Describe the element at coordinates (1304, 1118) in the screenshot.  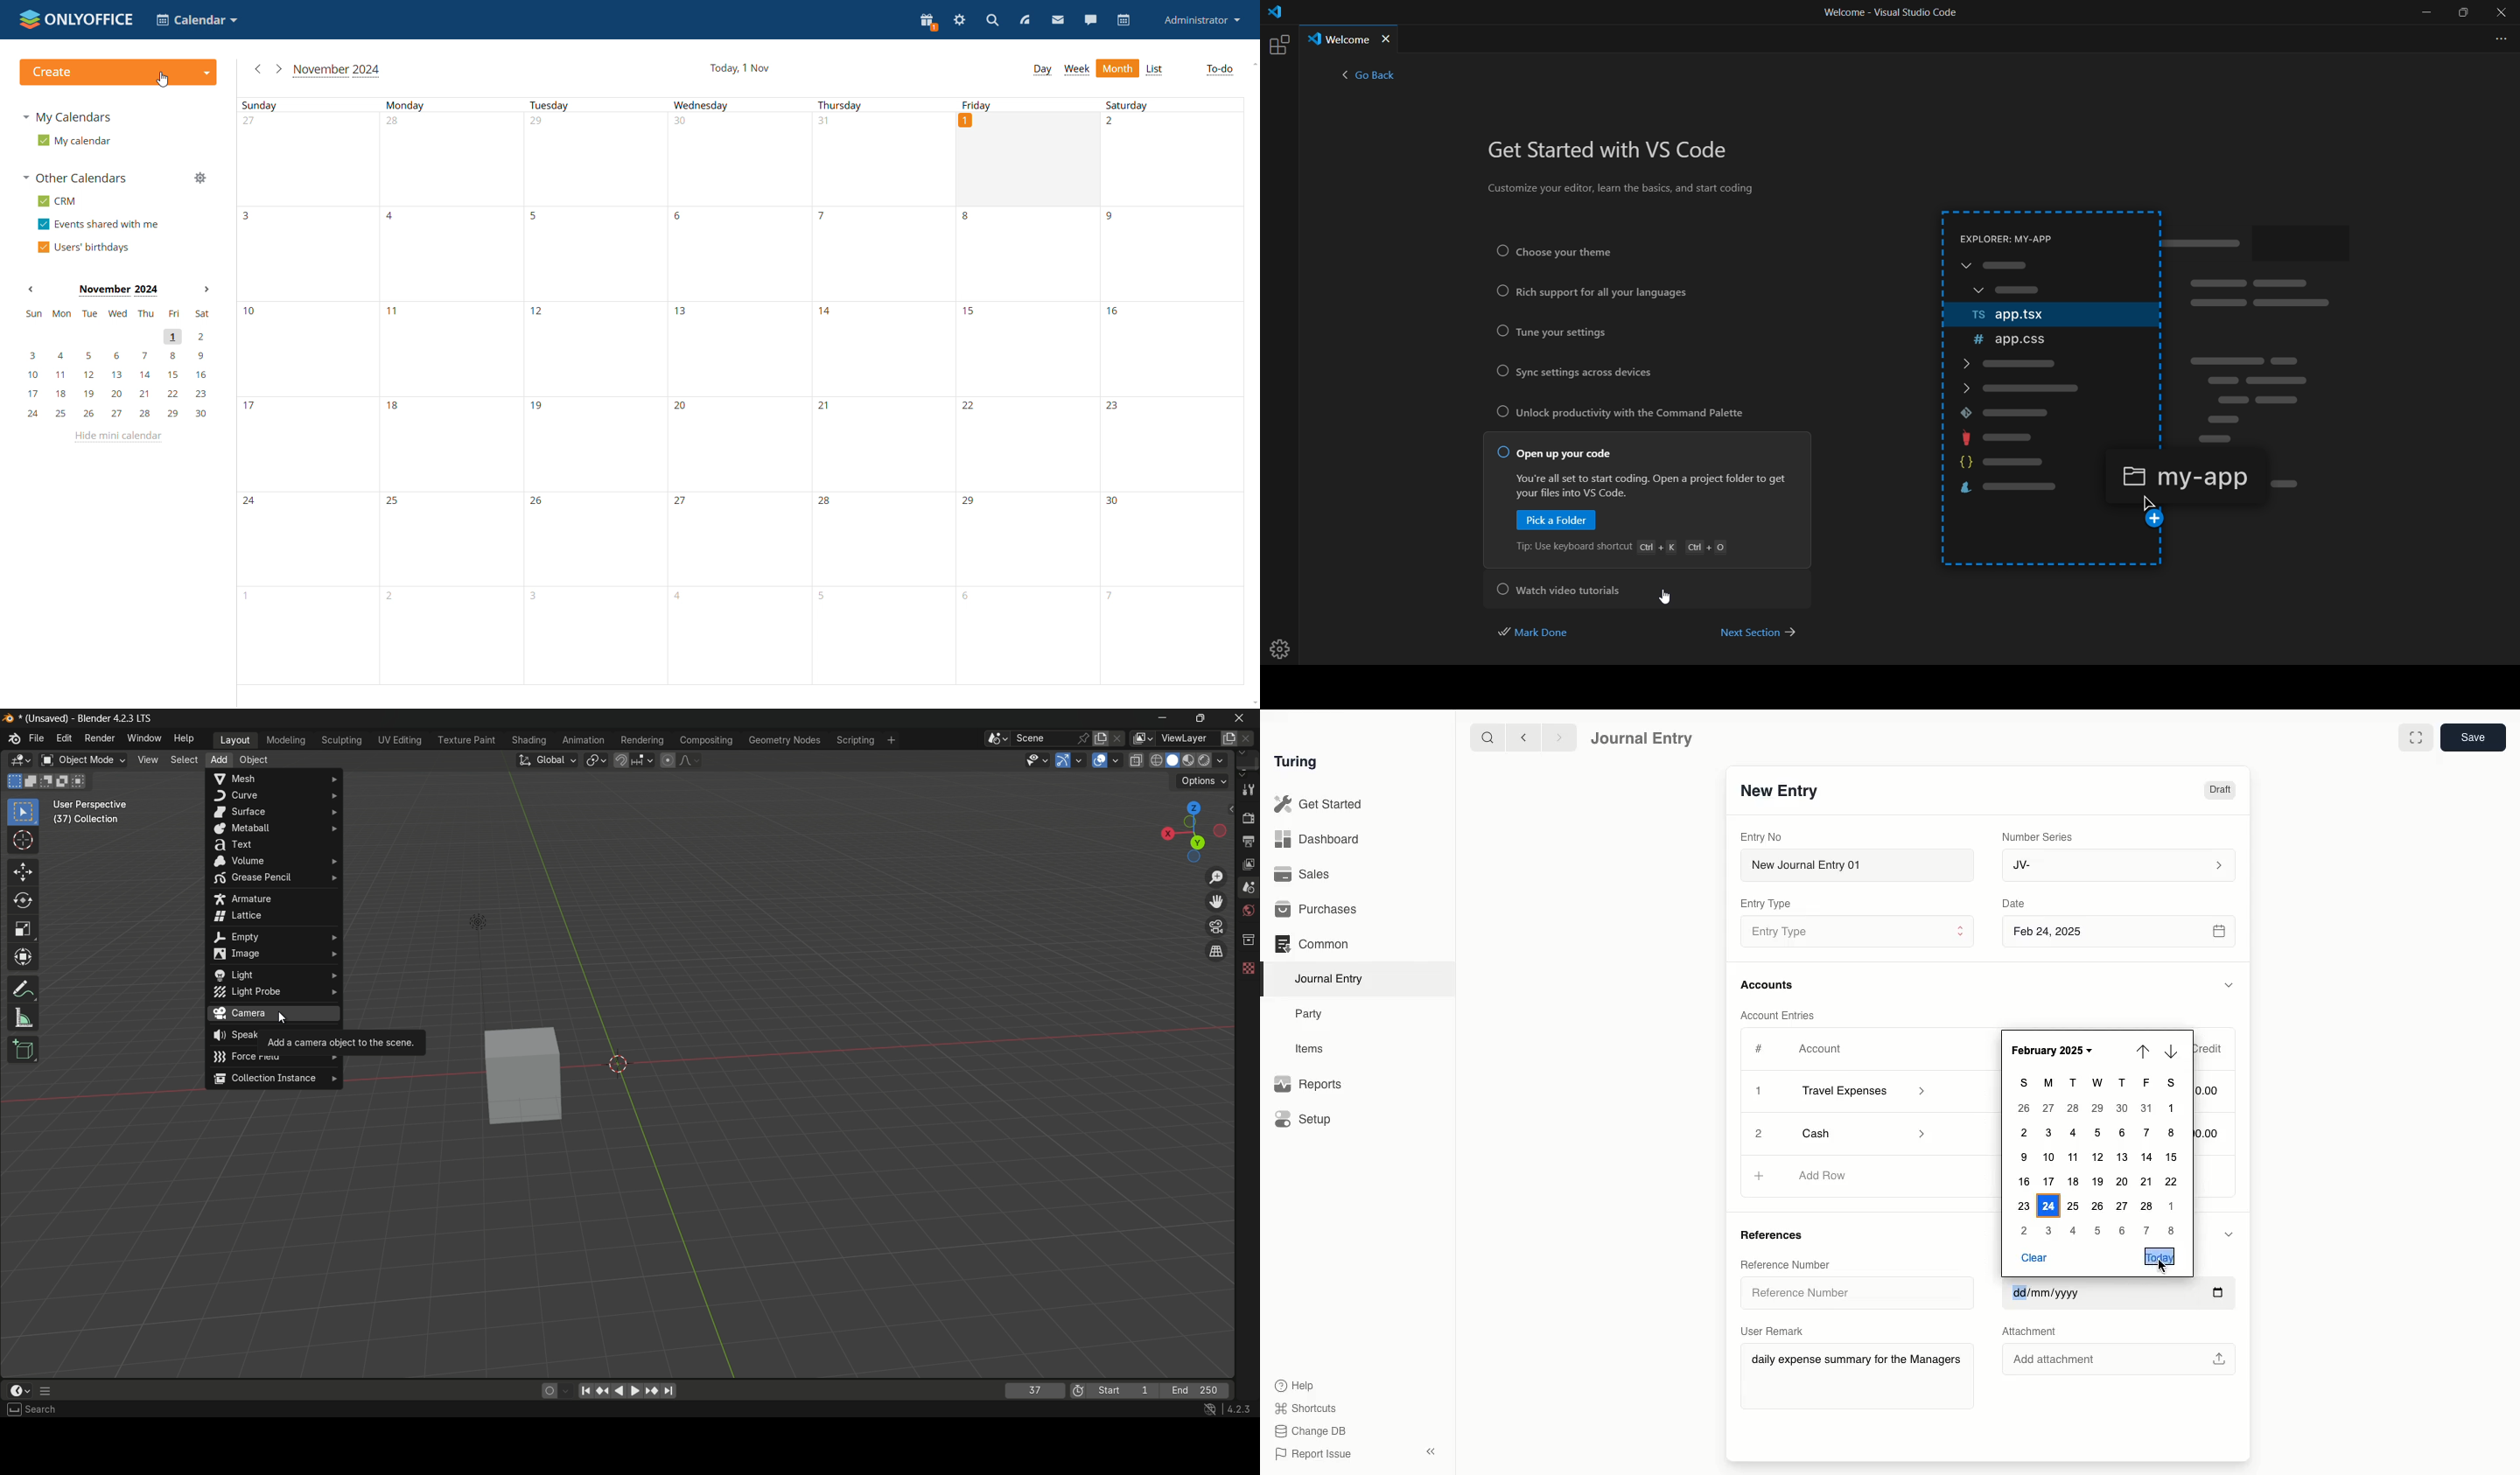
I see `Setup` at that location.